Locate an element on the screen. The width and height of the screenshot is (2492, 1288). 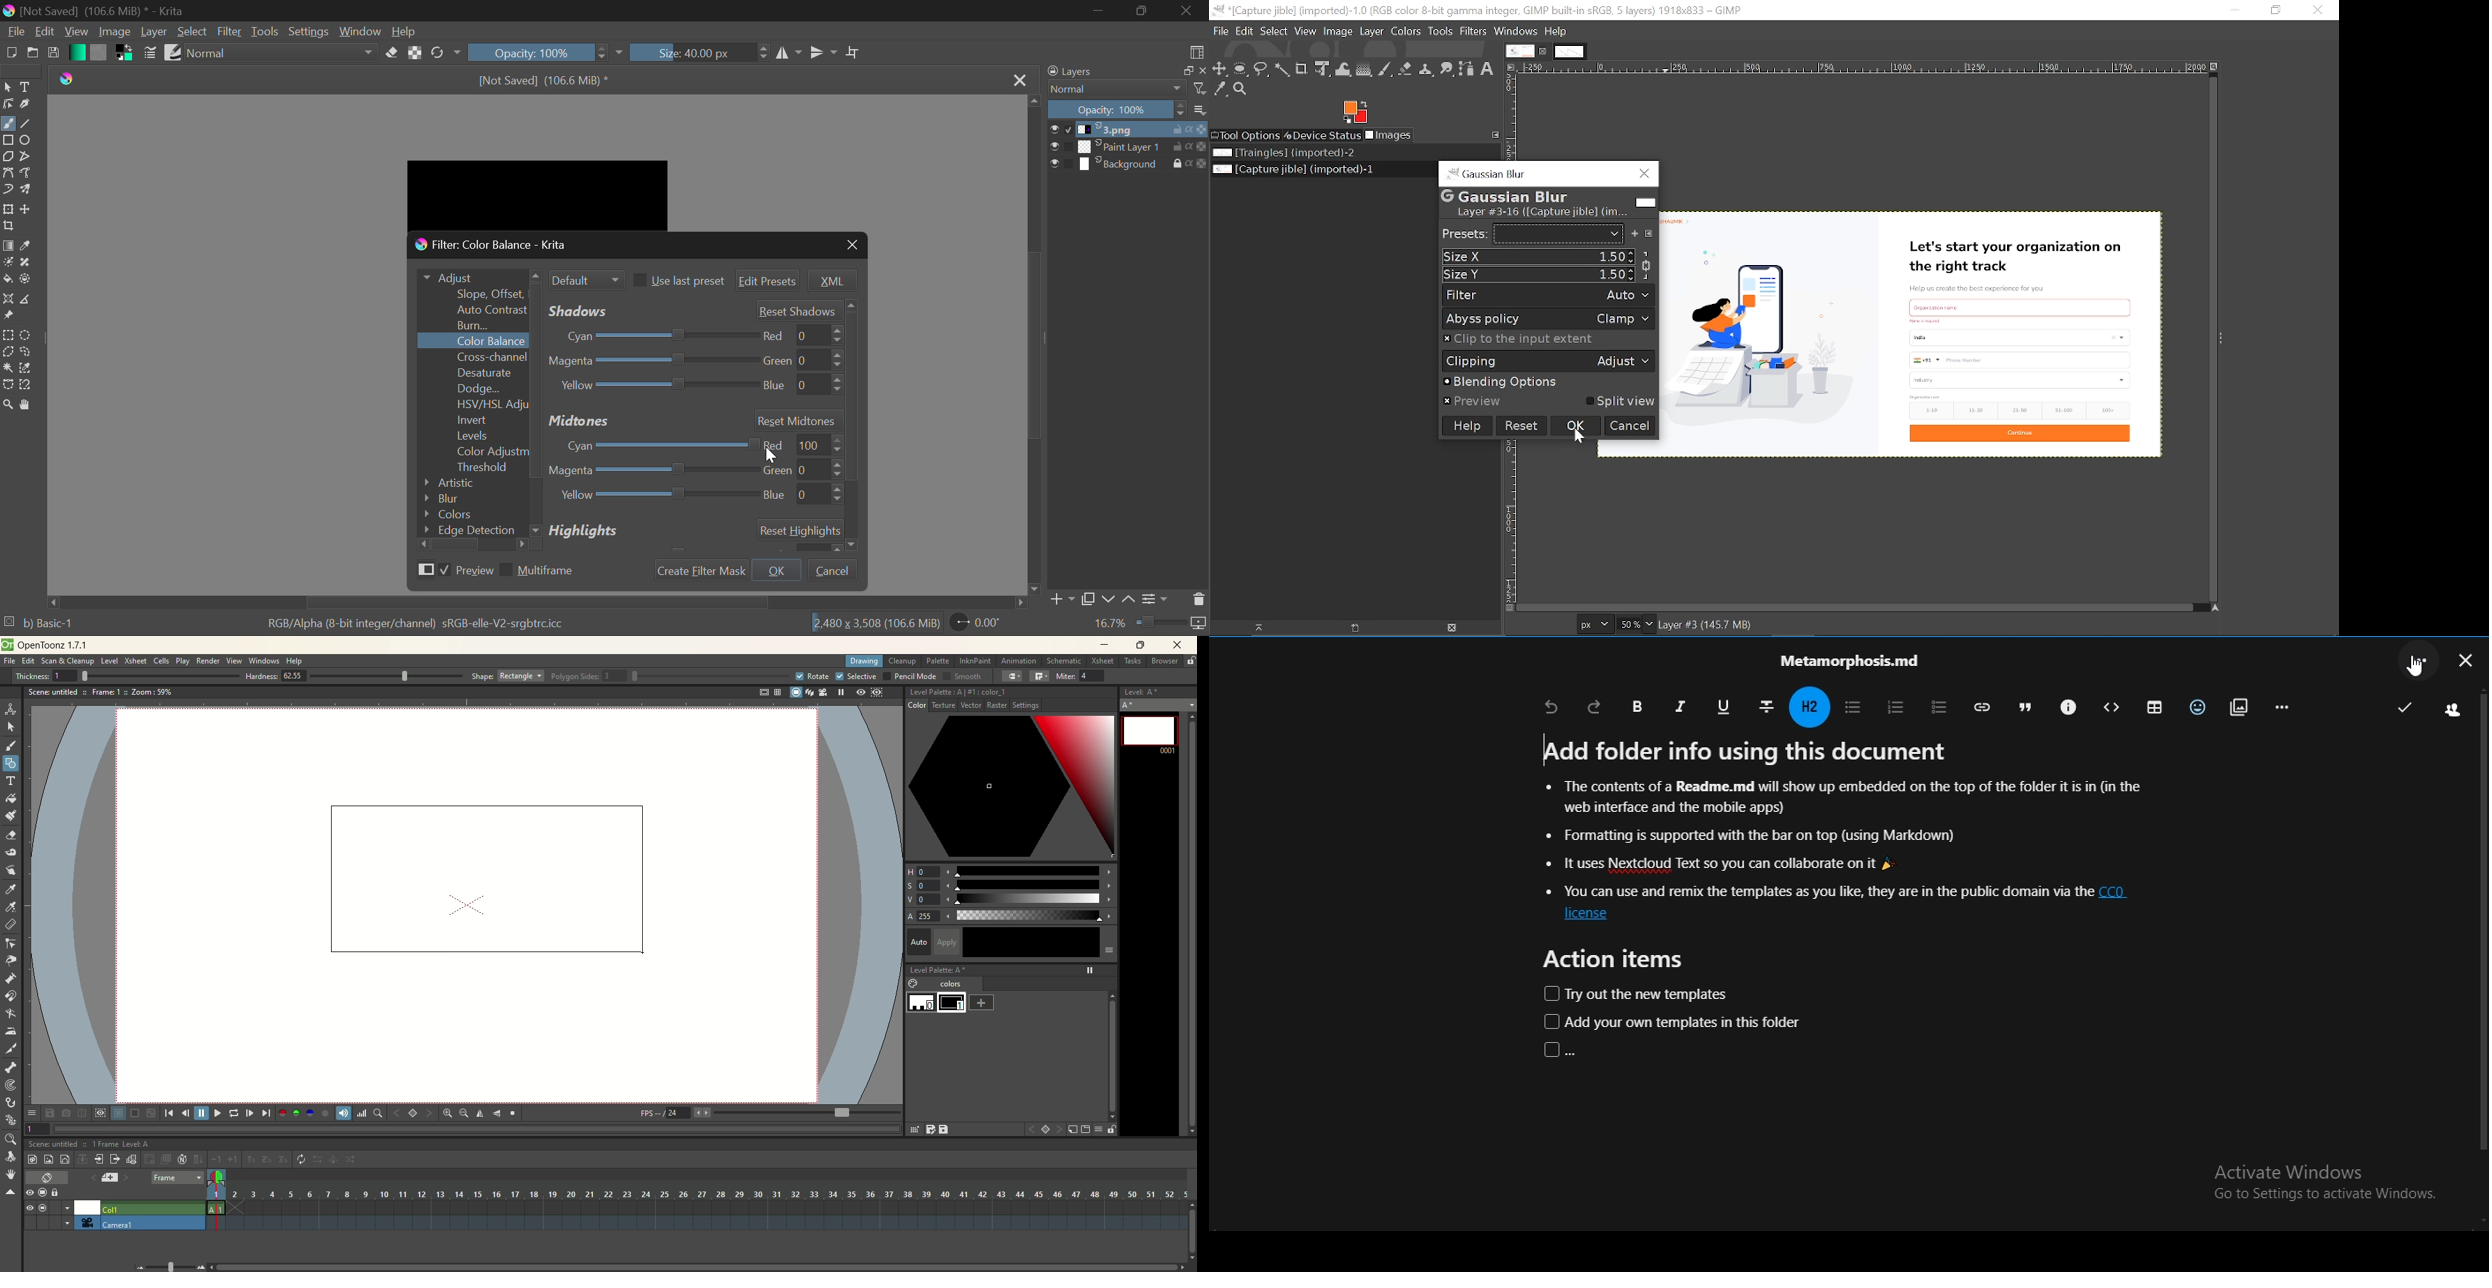
Magenta-Green Adjustment Slider  is located at coordinates (649, 472).